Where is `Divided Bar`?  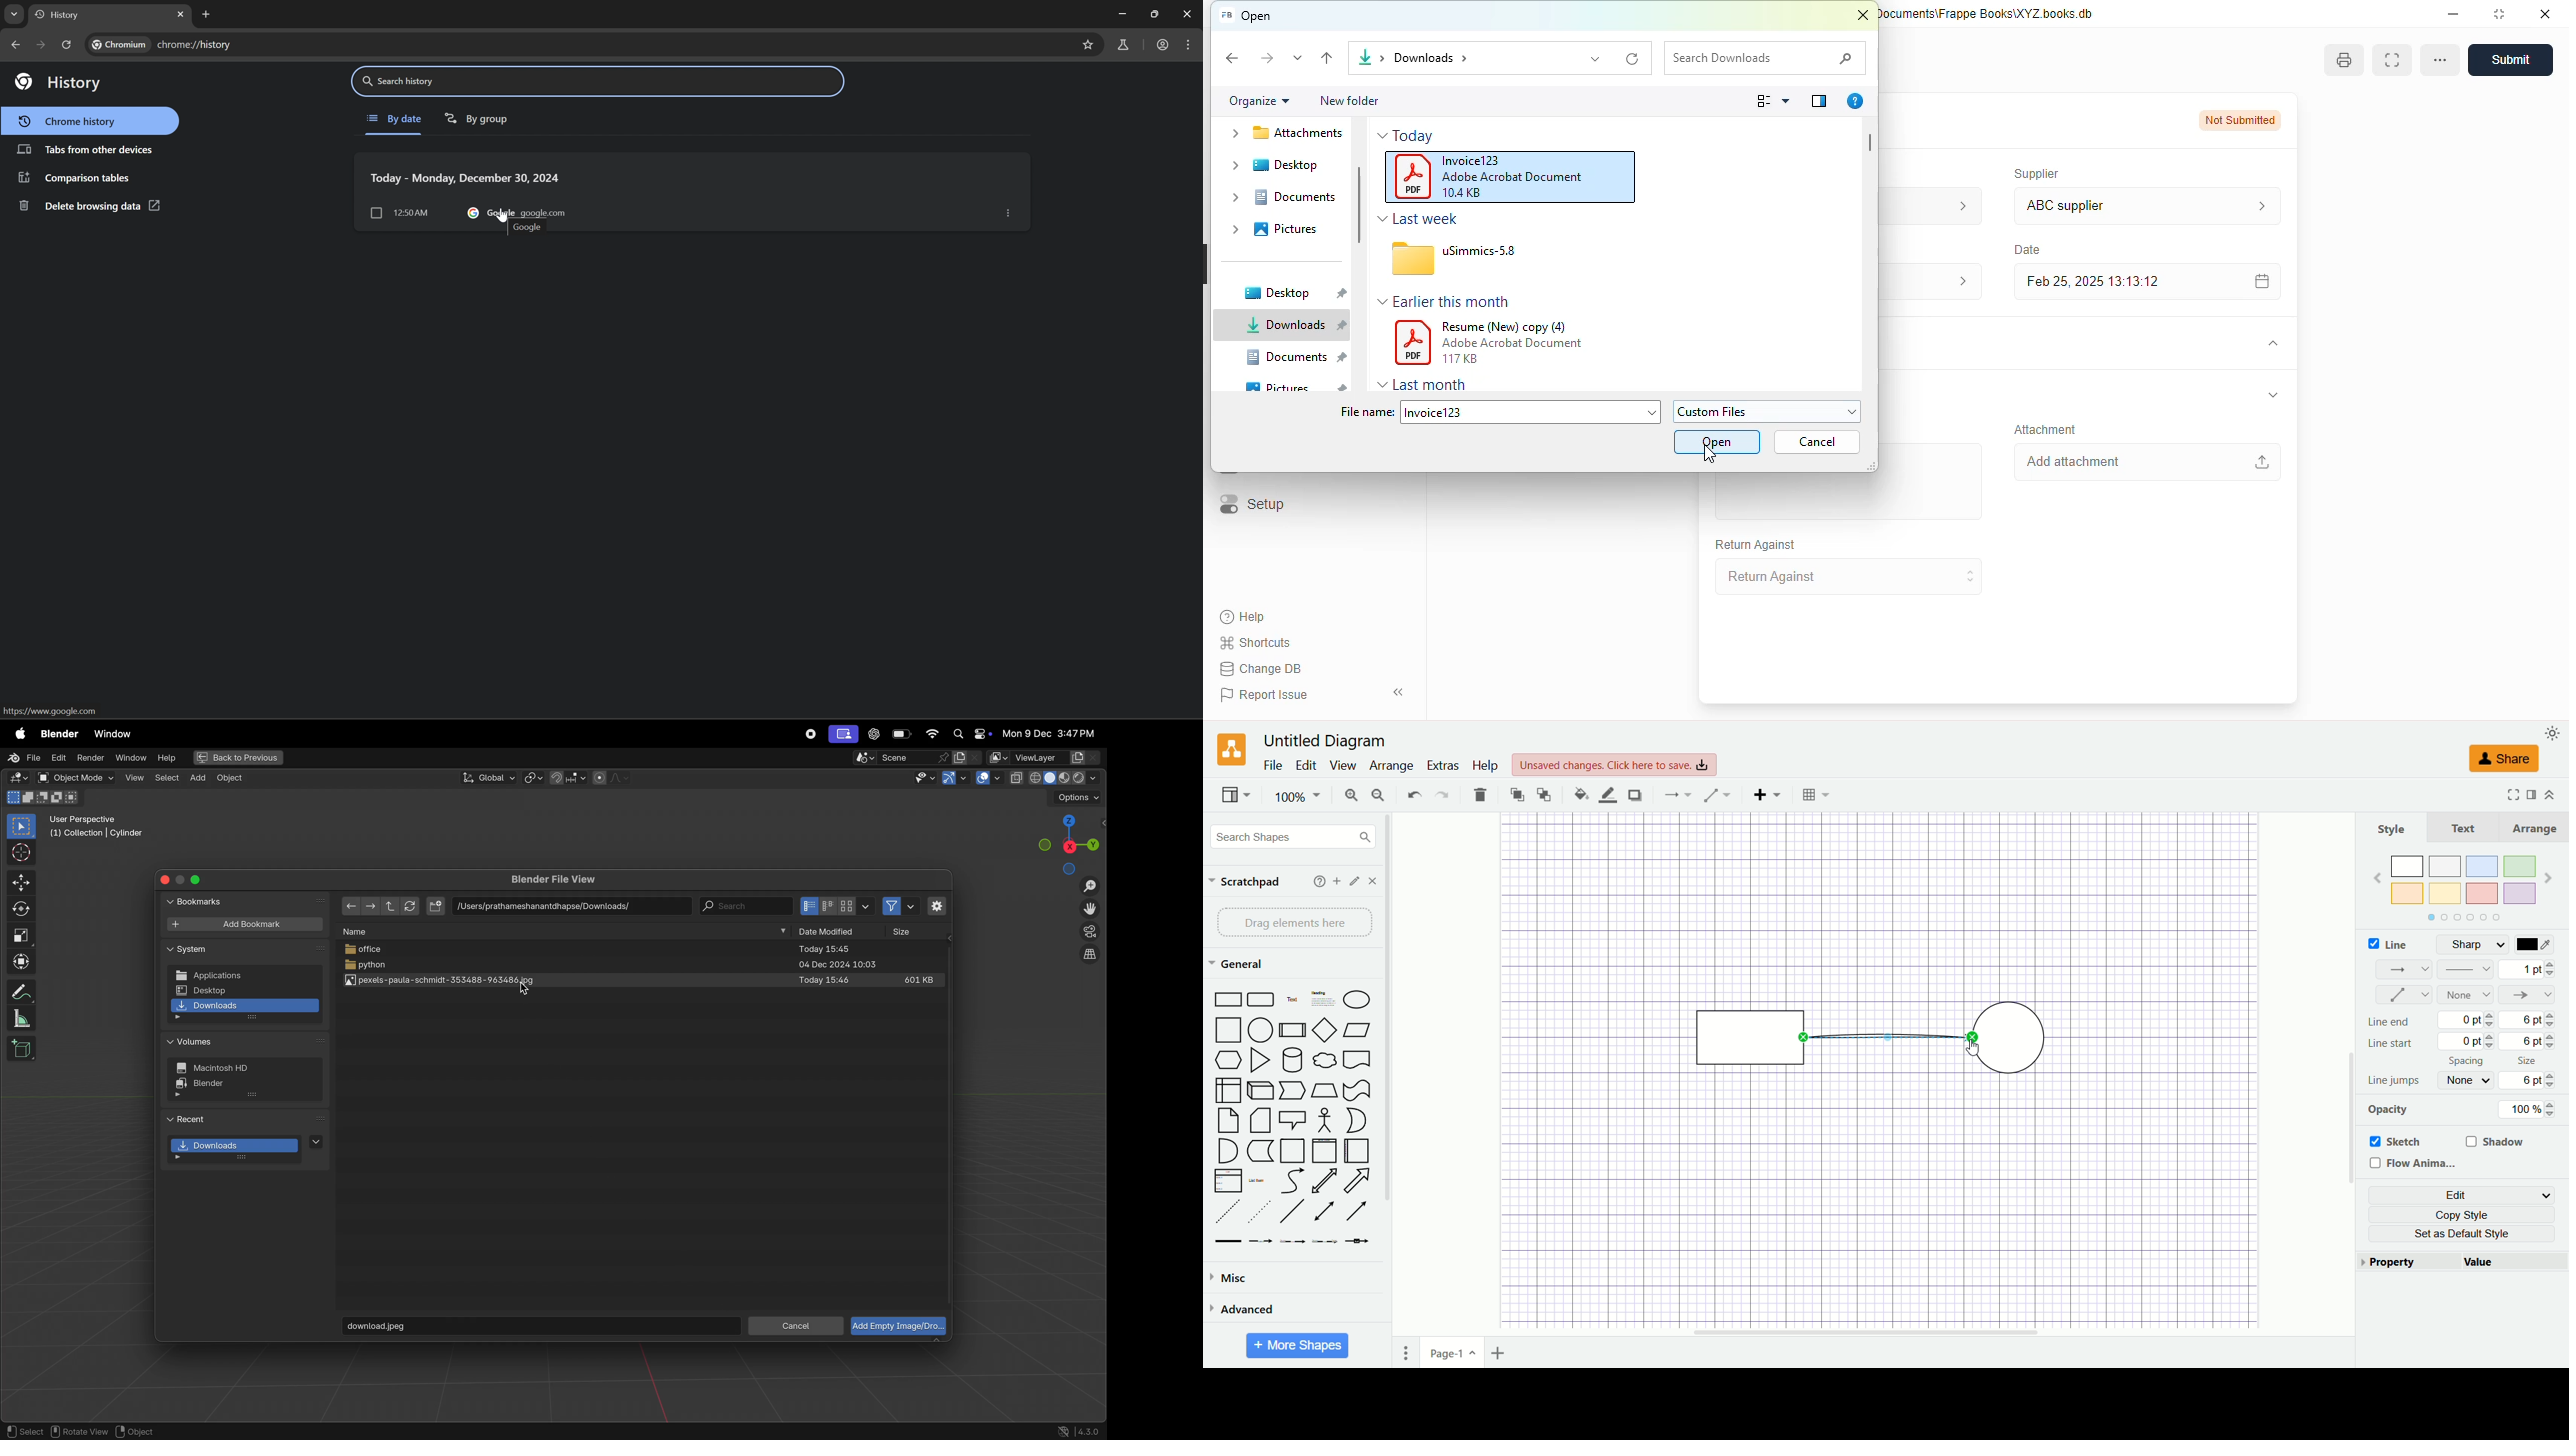
Divided Bar is located at coordinates (1293, 1030).